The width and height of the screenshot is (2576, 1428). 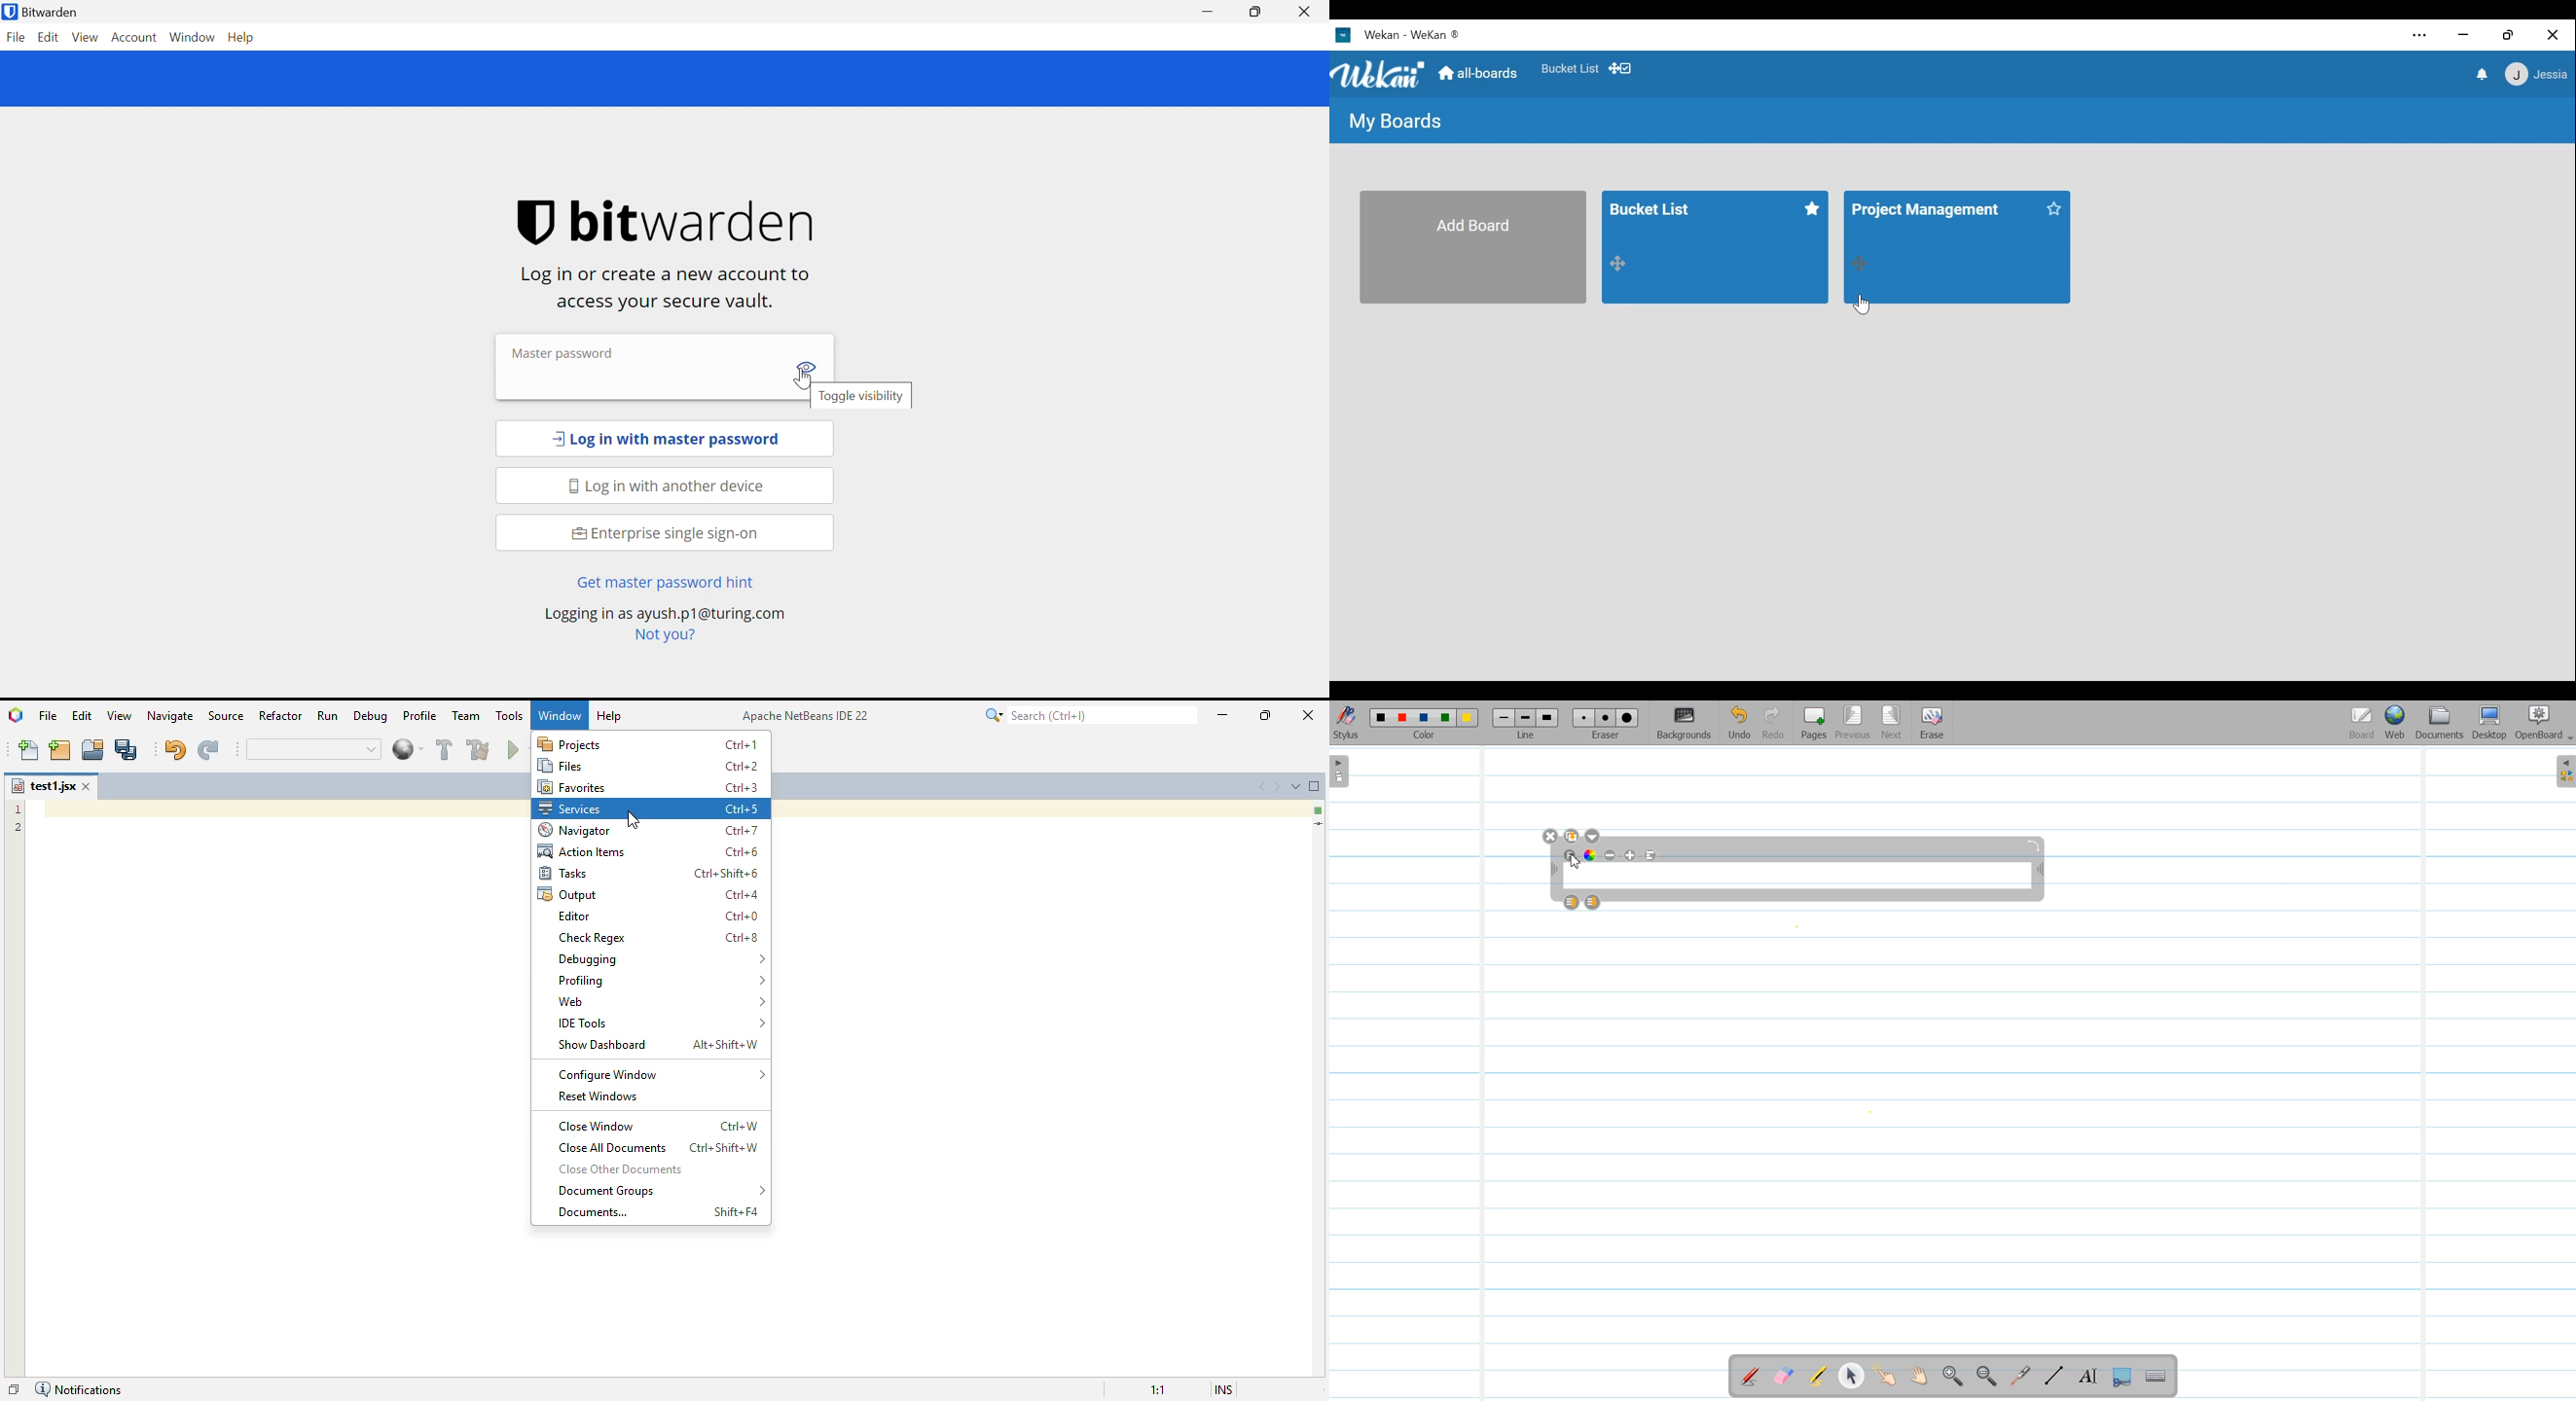 I want to click on shortcut for action items, so click(x=743, y=852).